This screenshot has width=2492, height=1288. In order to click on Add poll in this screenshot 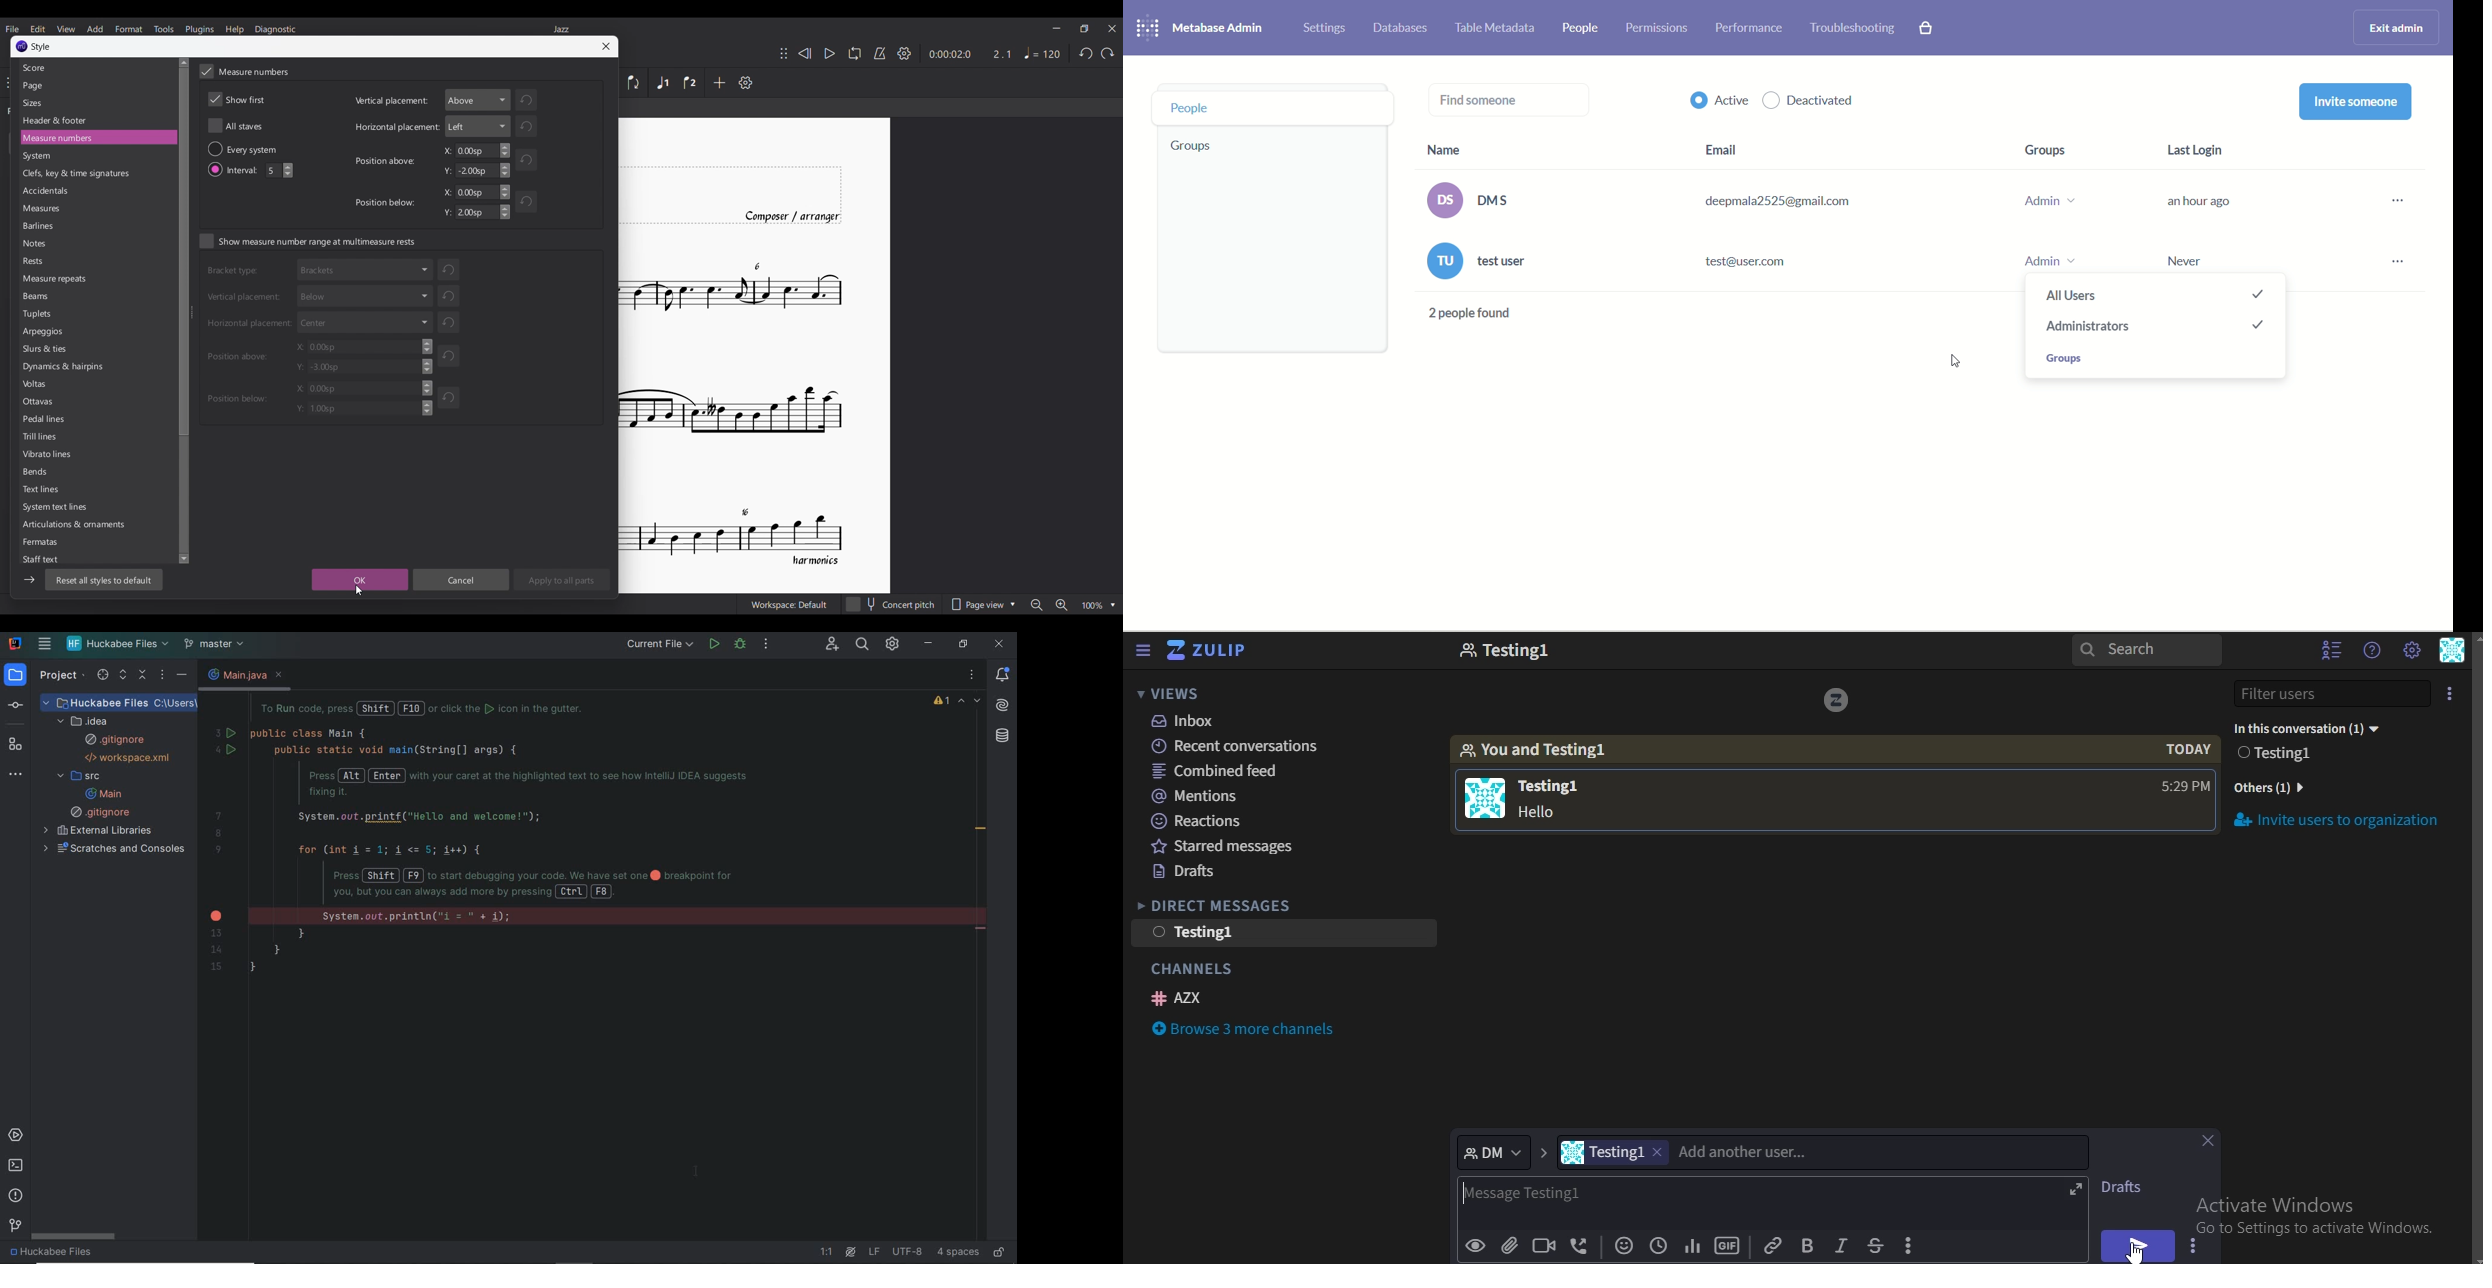, I will do `click(1692, 1247)`.